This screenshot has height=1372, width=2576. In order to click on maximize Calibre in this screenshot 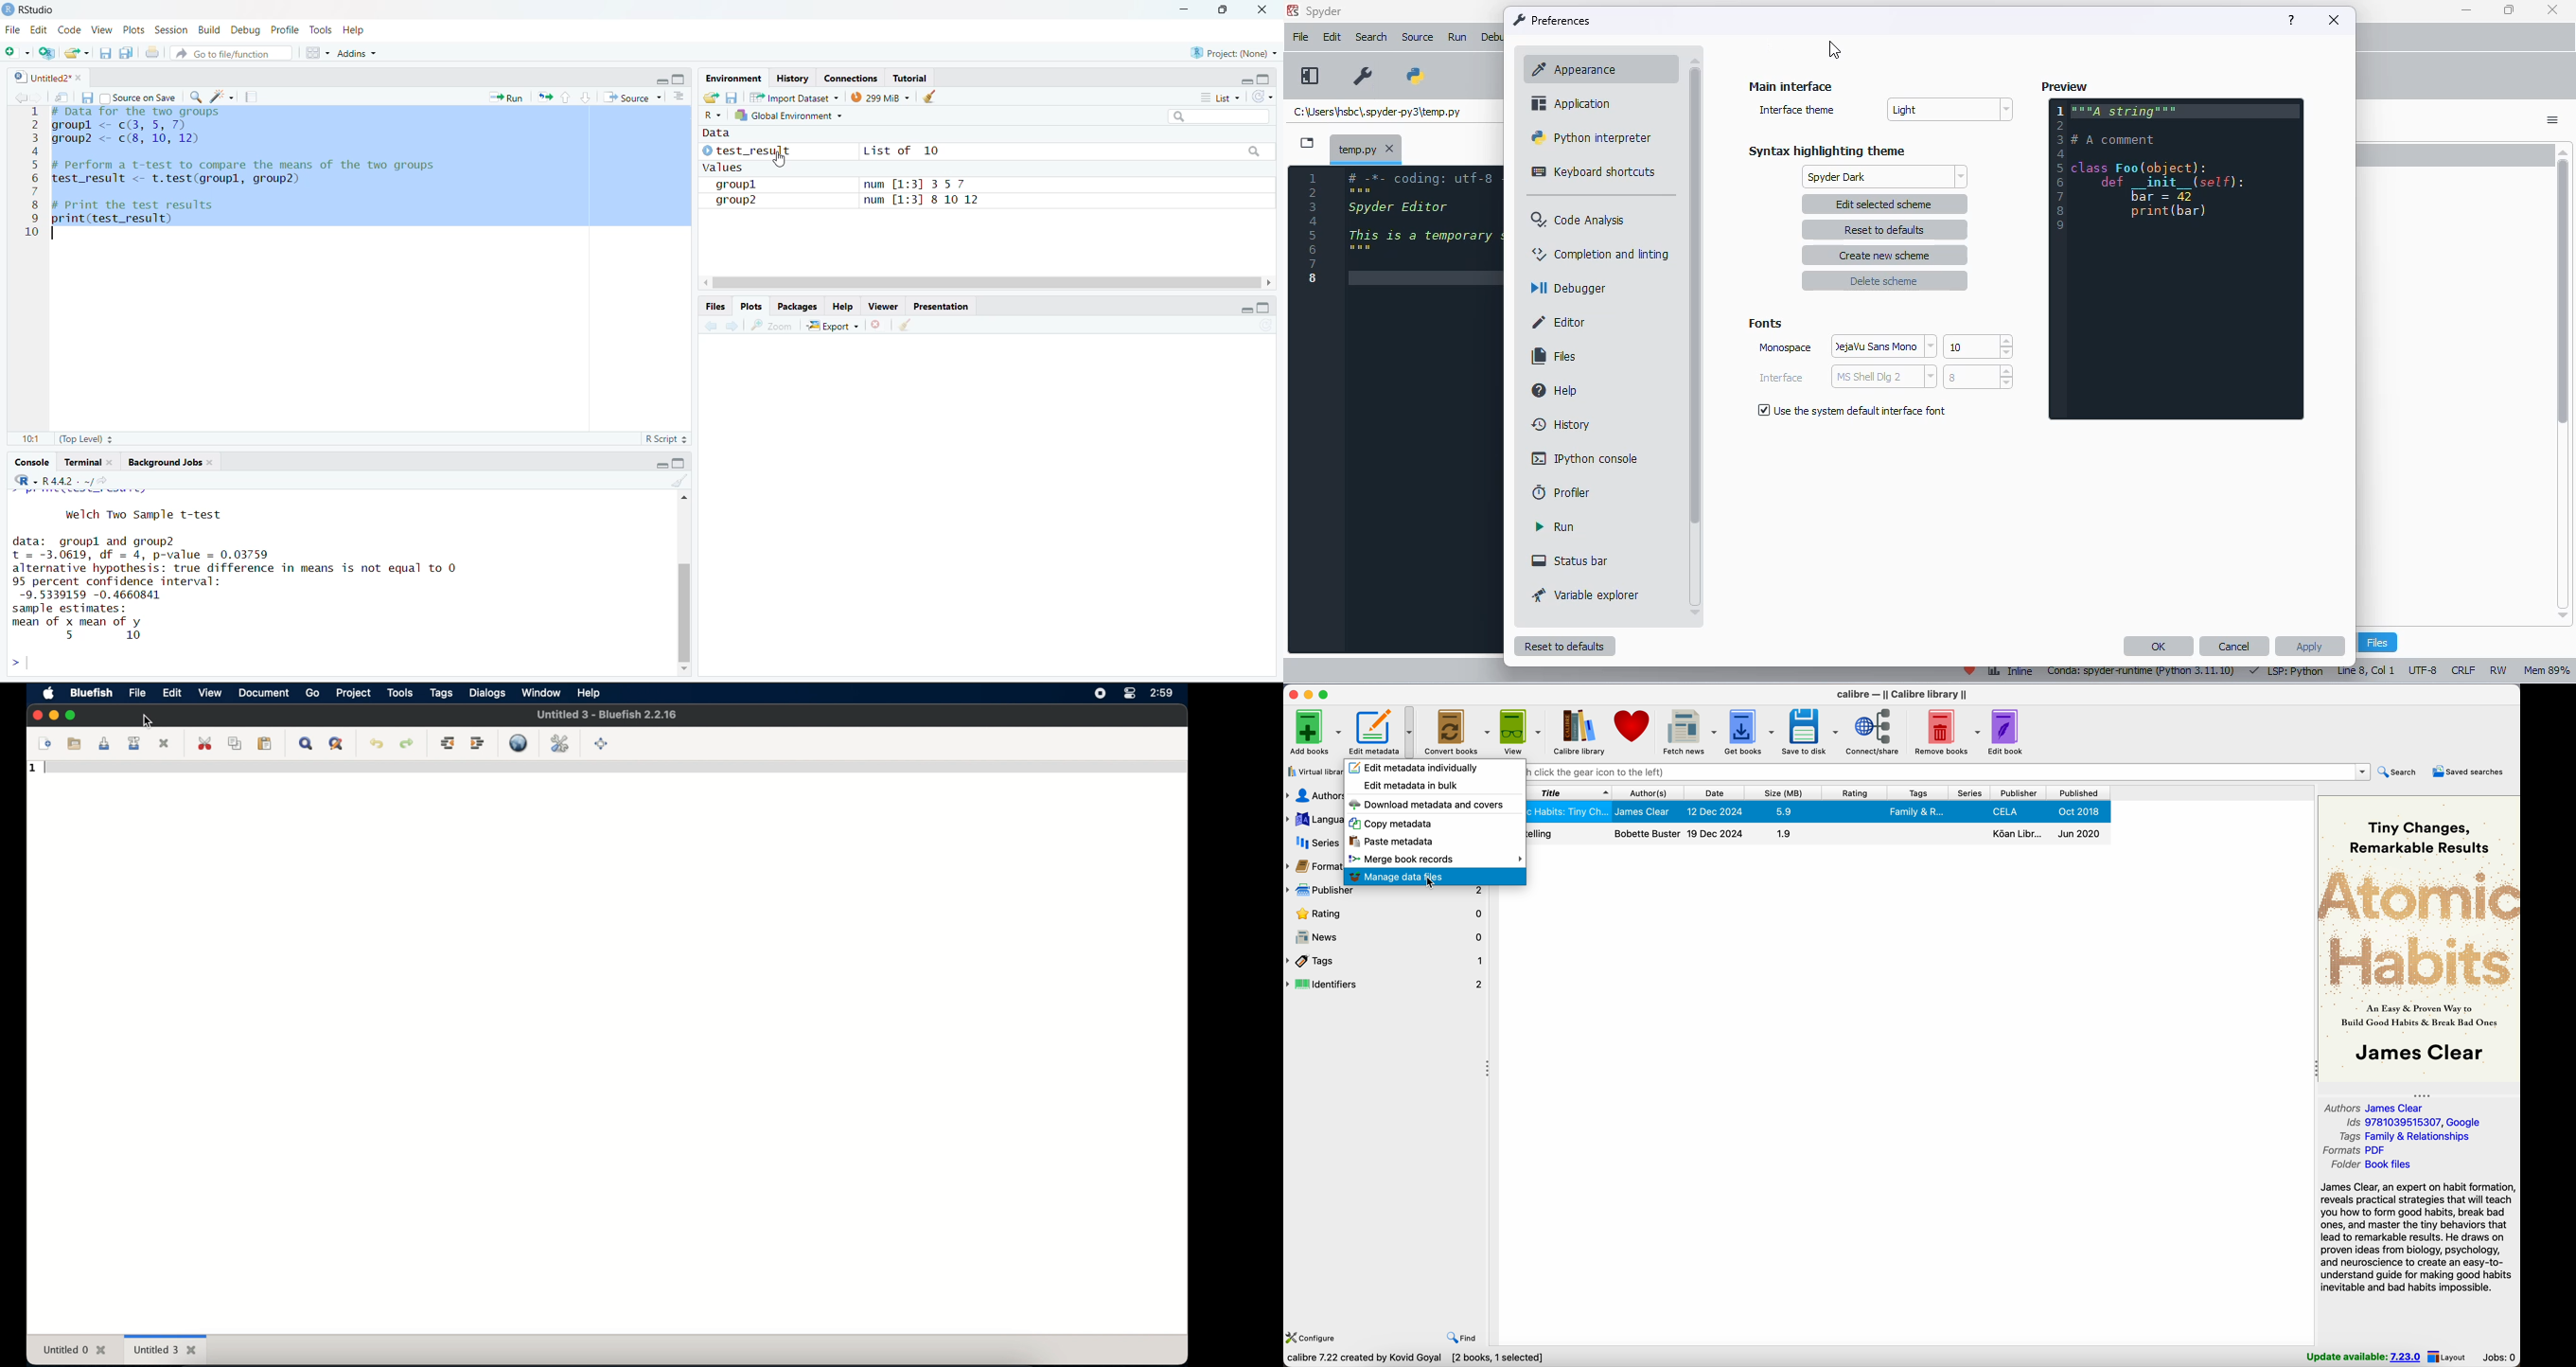, I will do `click(1324, 693)`.